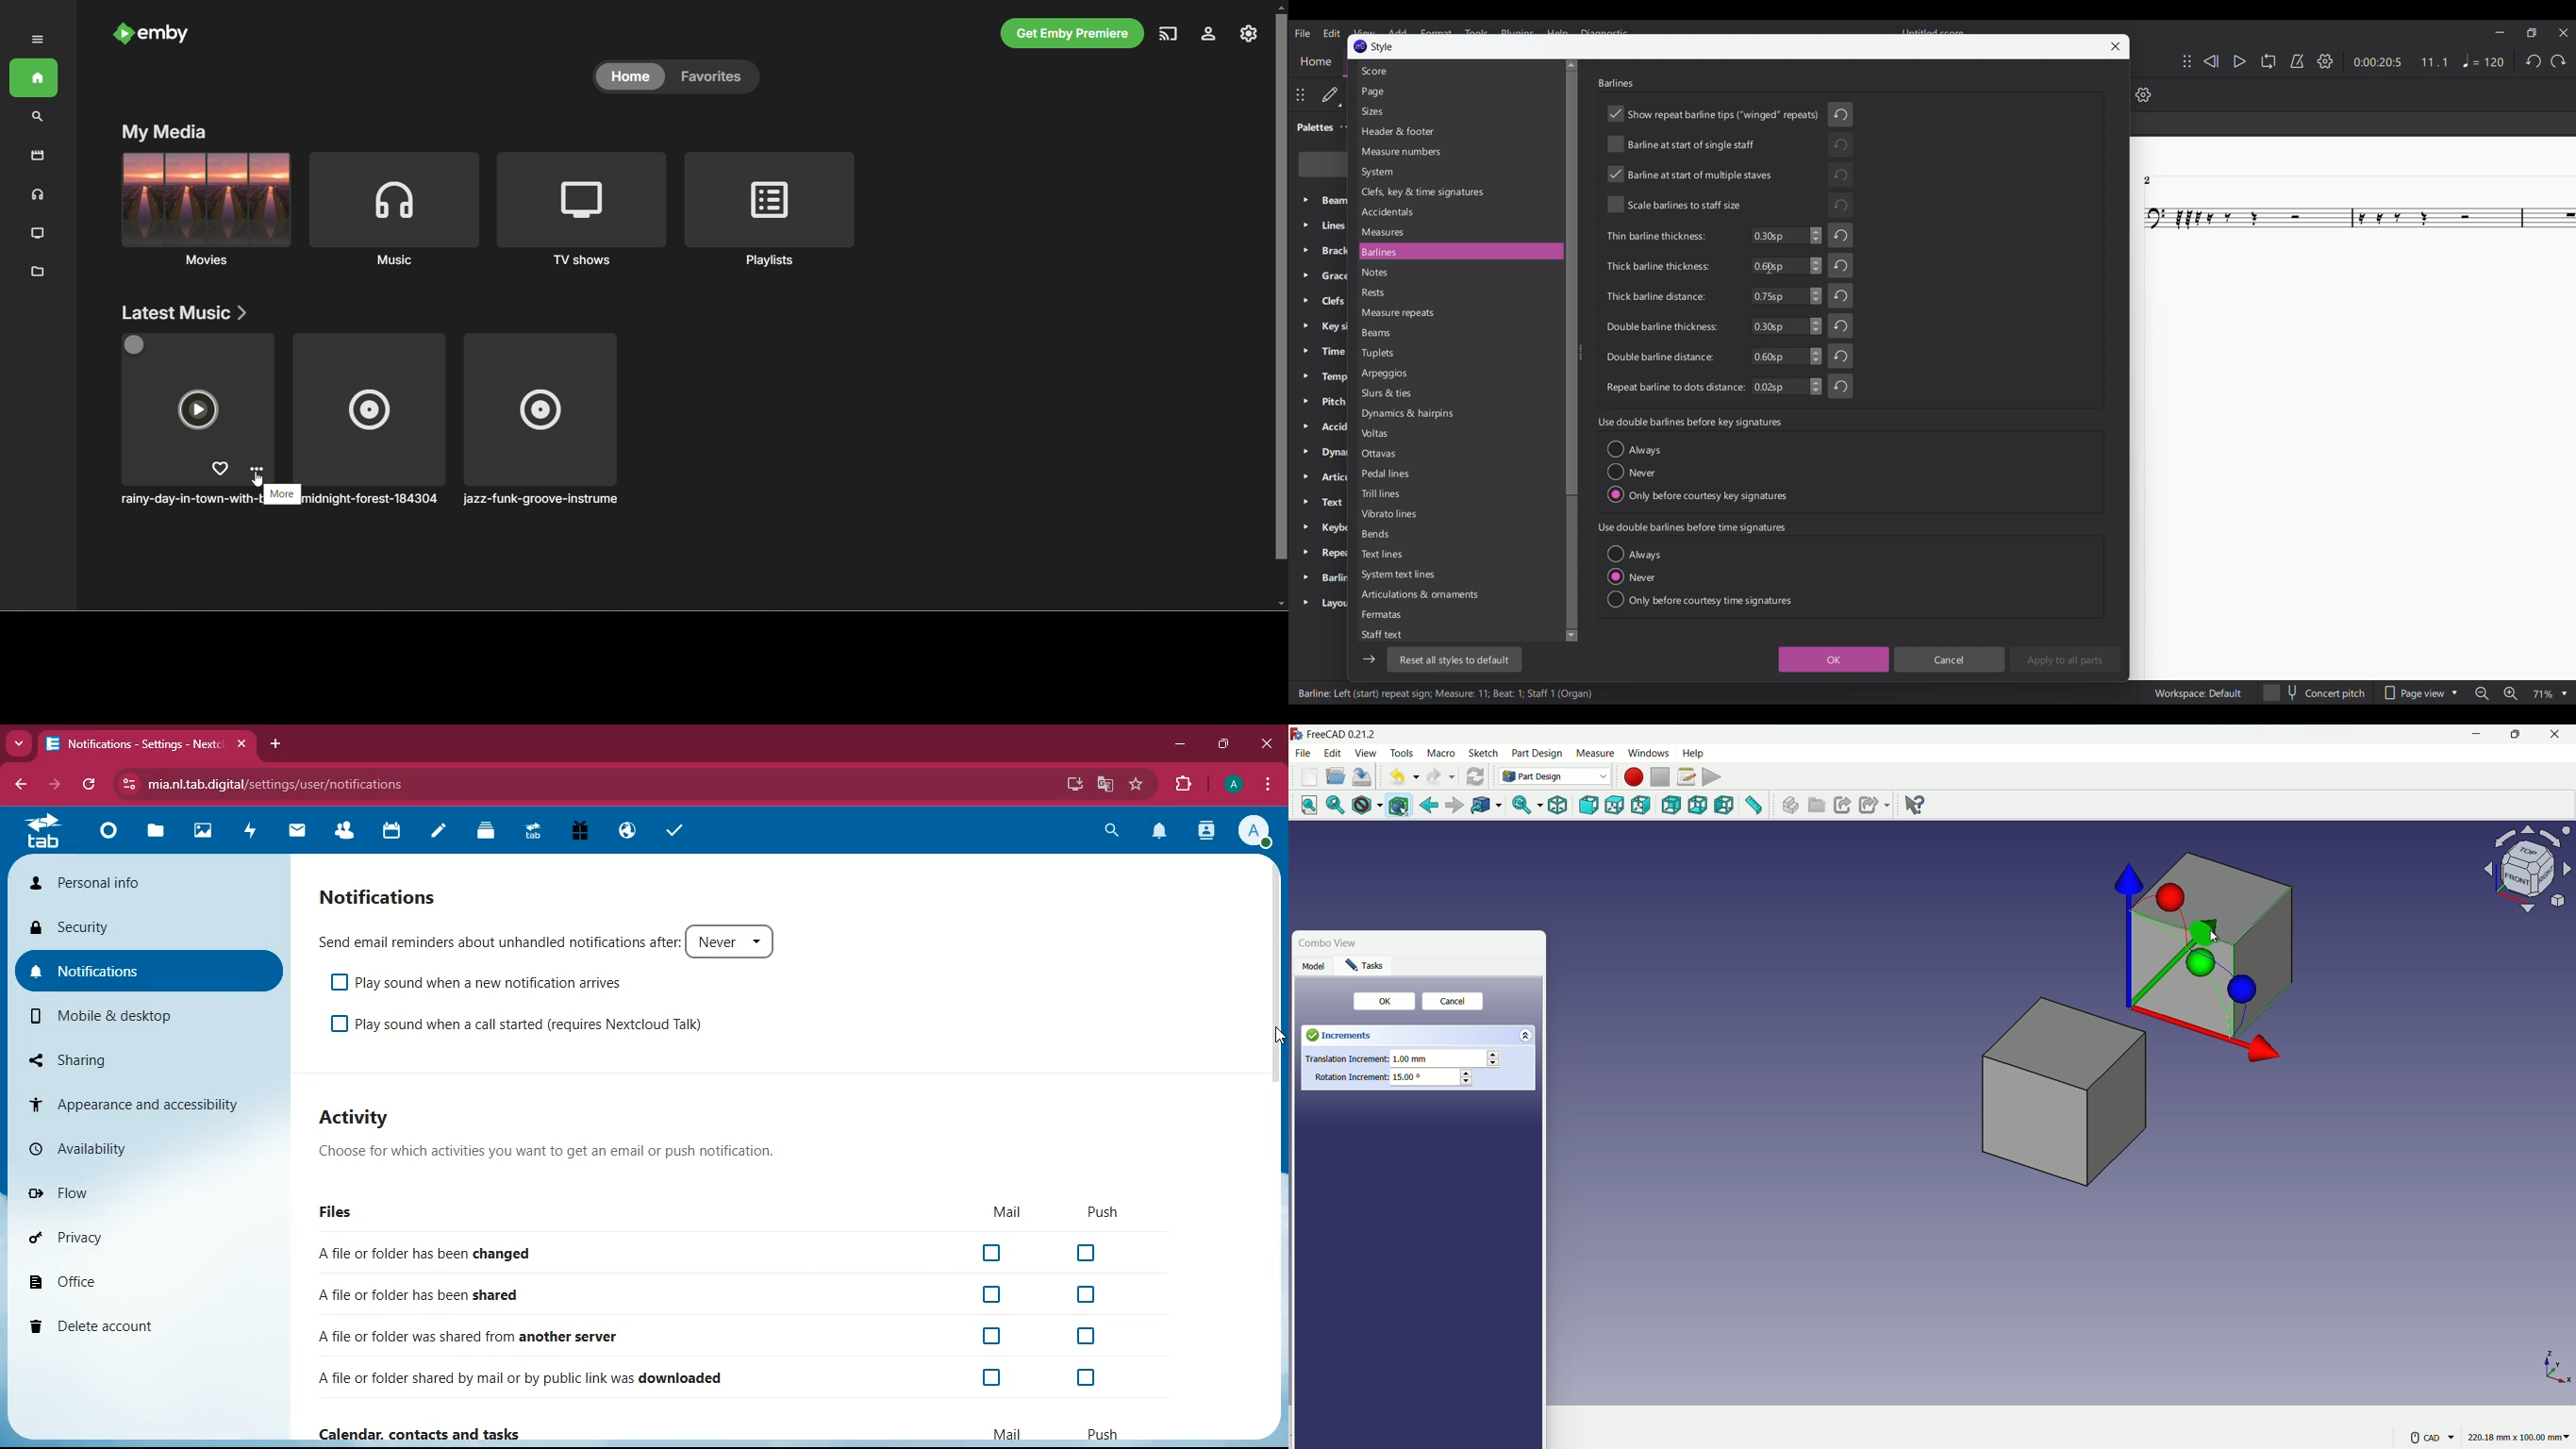 The width and height of the screenshot is (2576, 1456). I want to click on off, so click(991, 1334).